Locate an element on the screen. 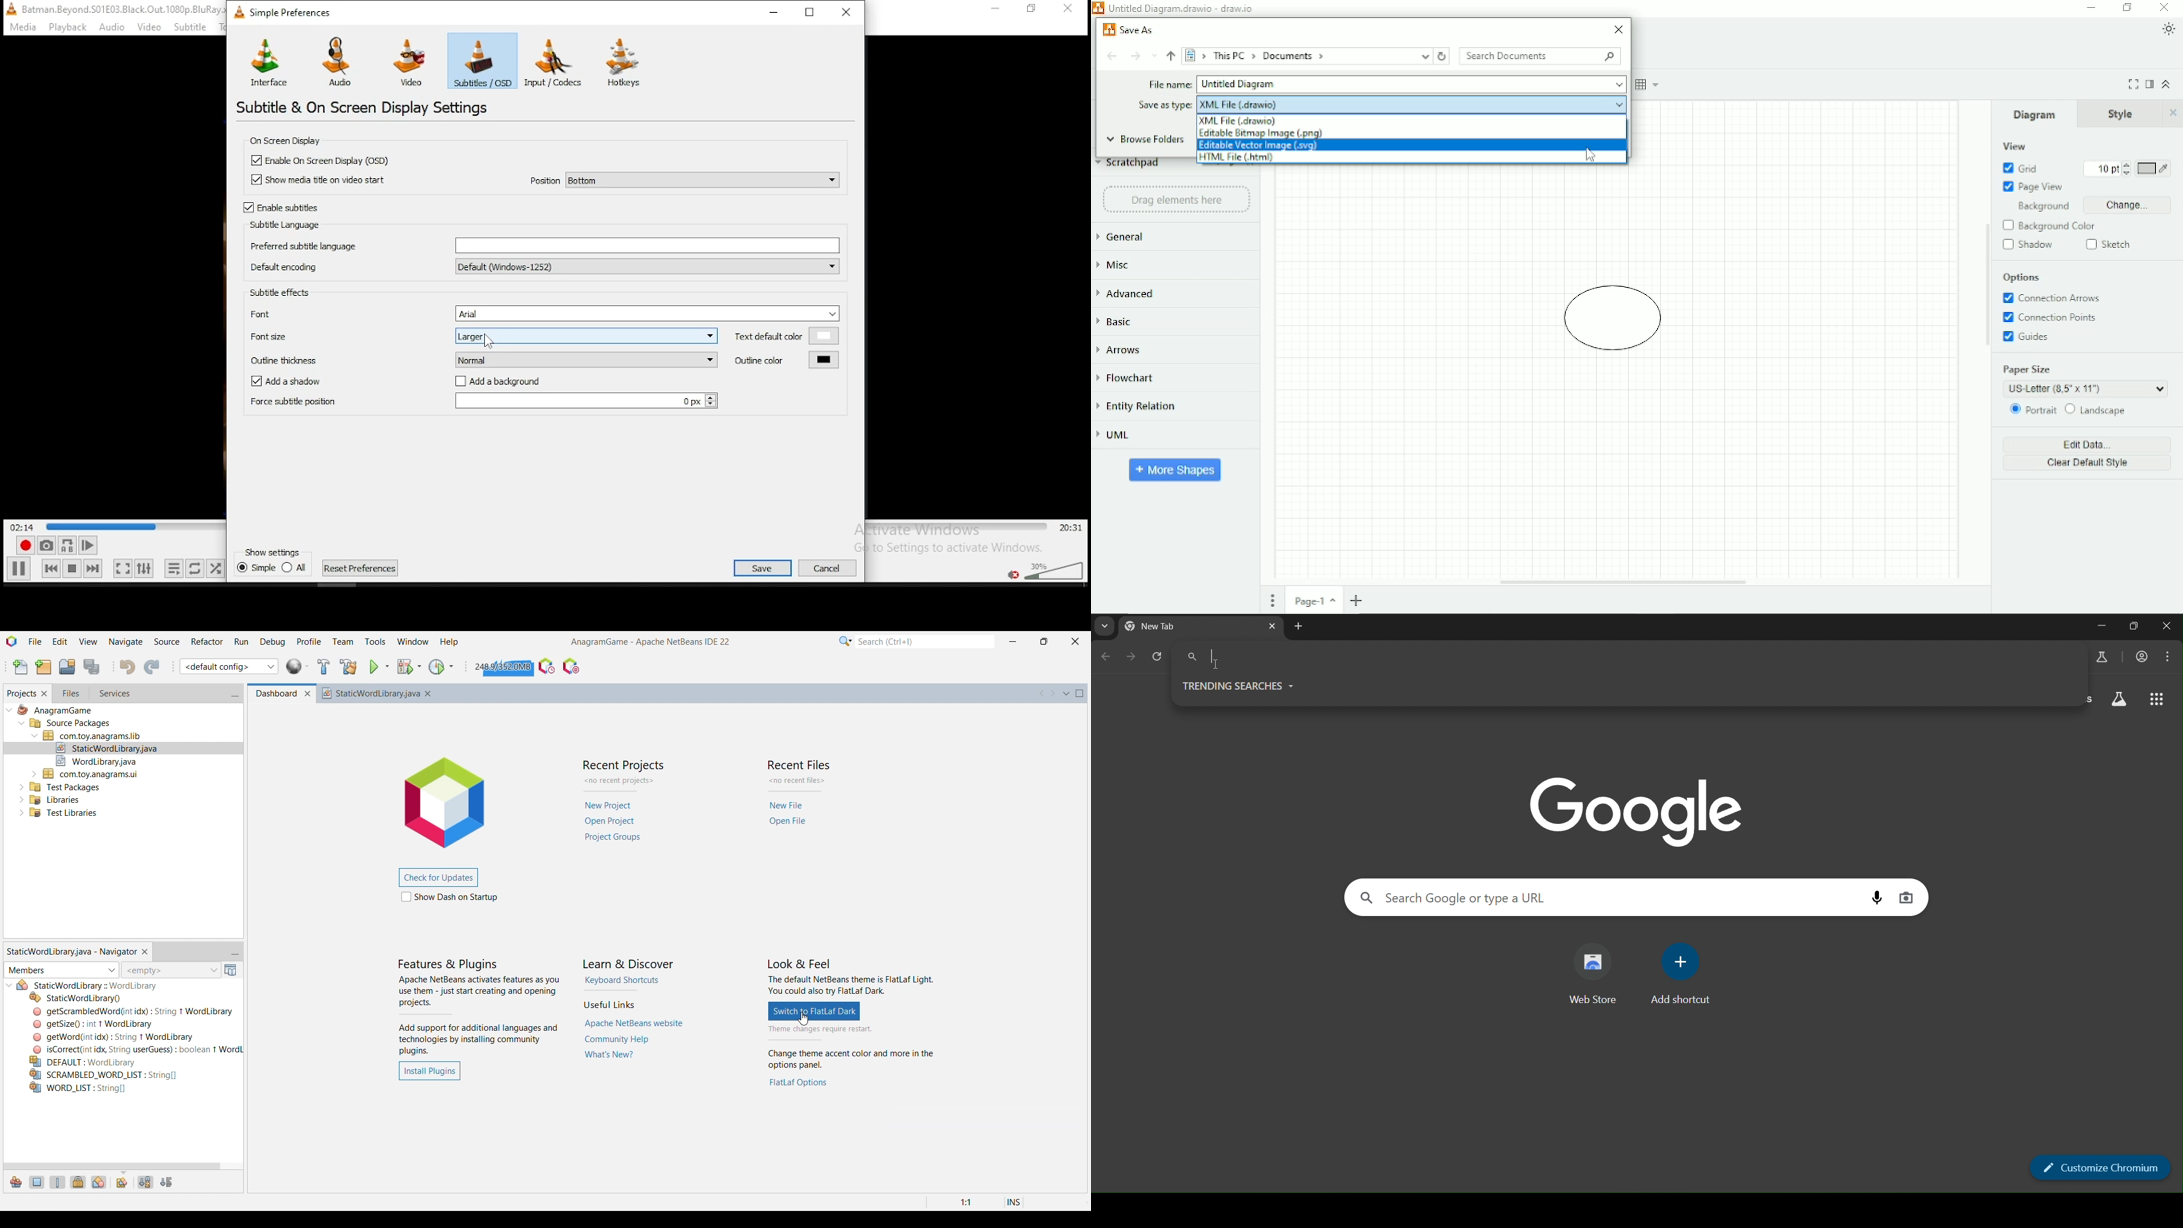 The image size is (2184, 1232). current tab is located at coordinates (1171, 627).